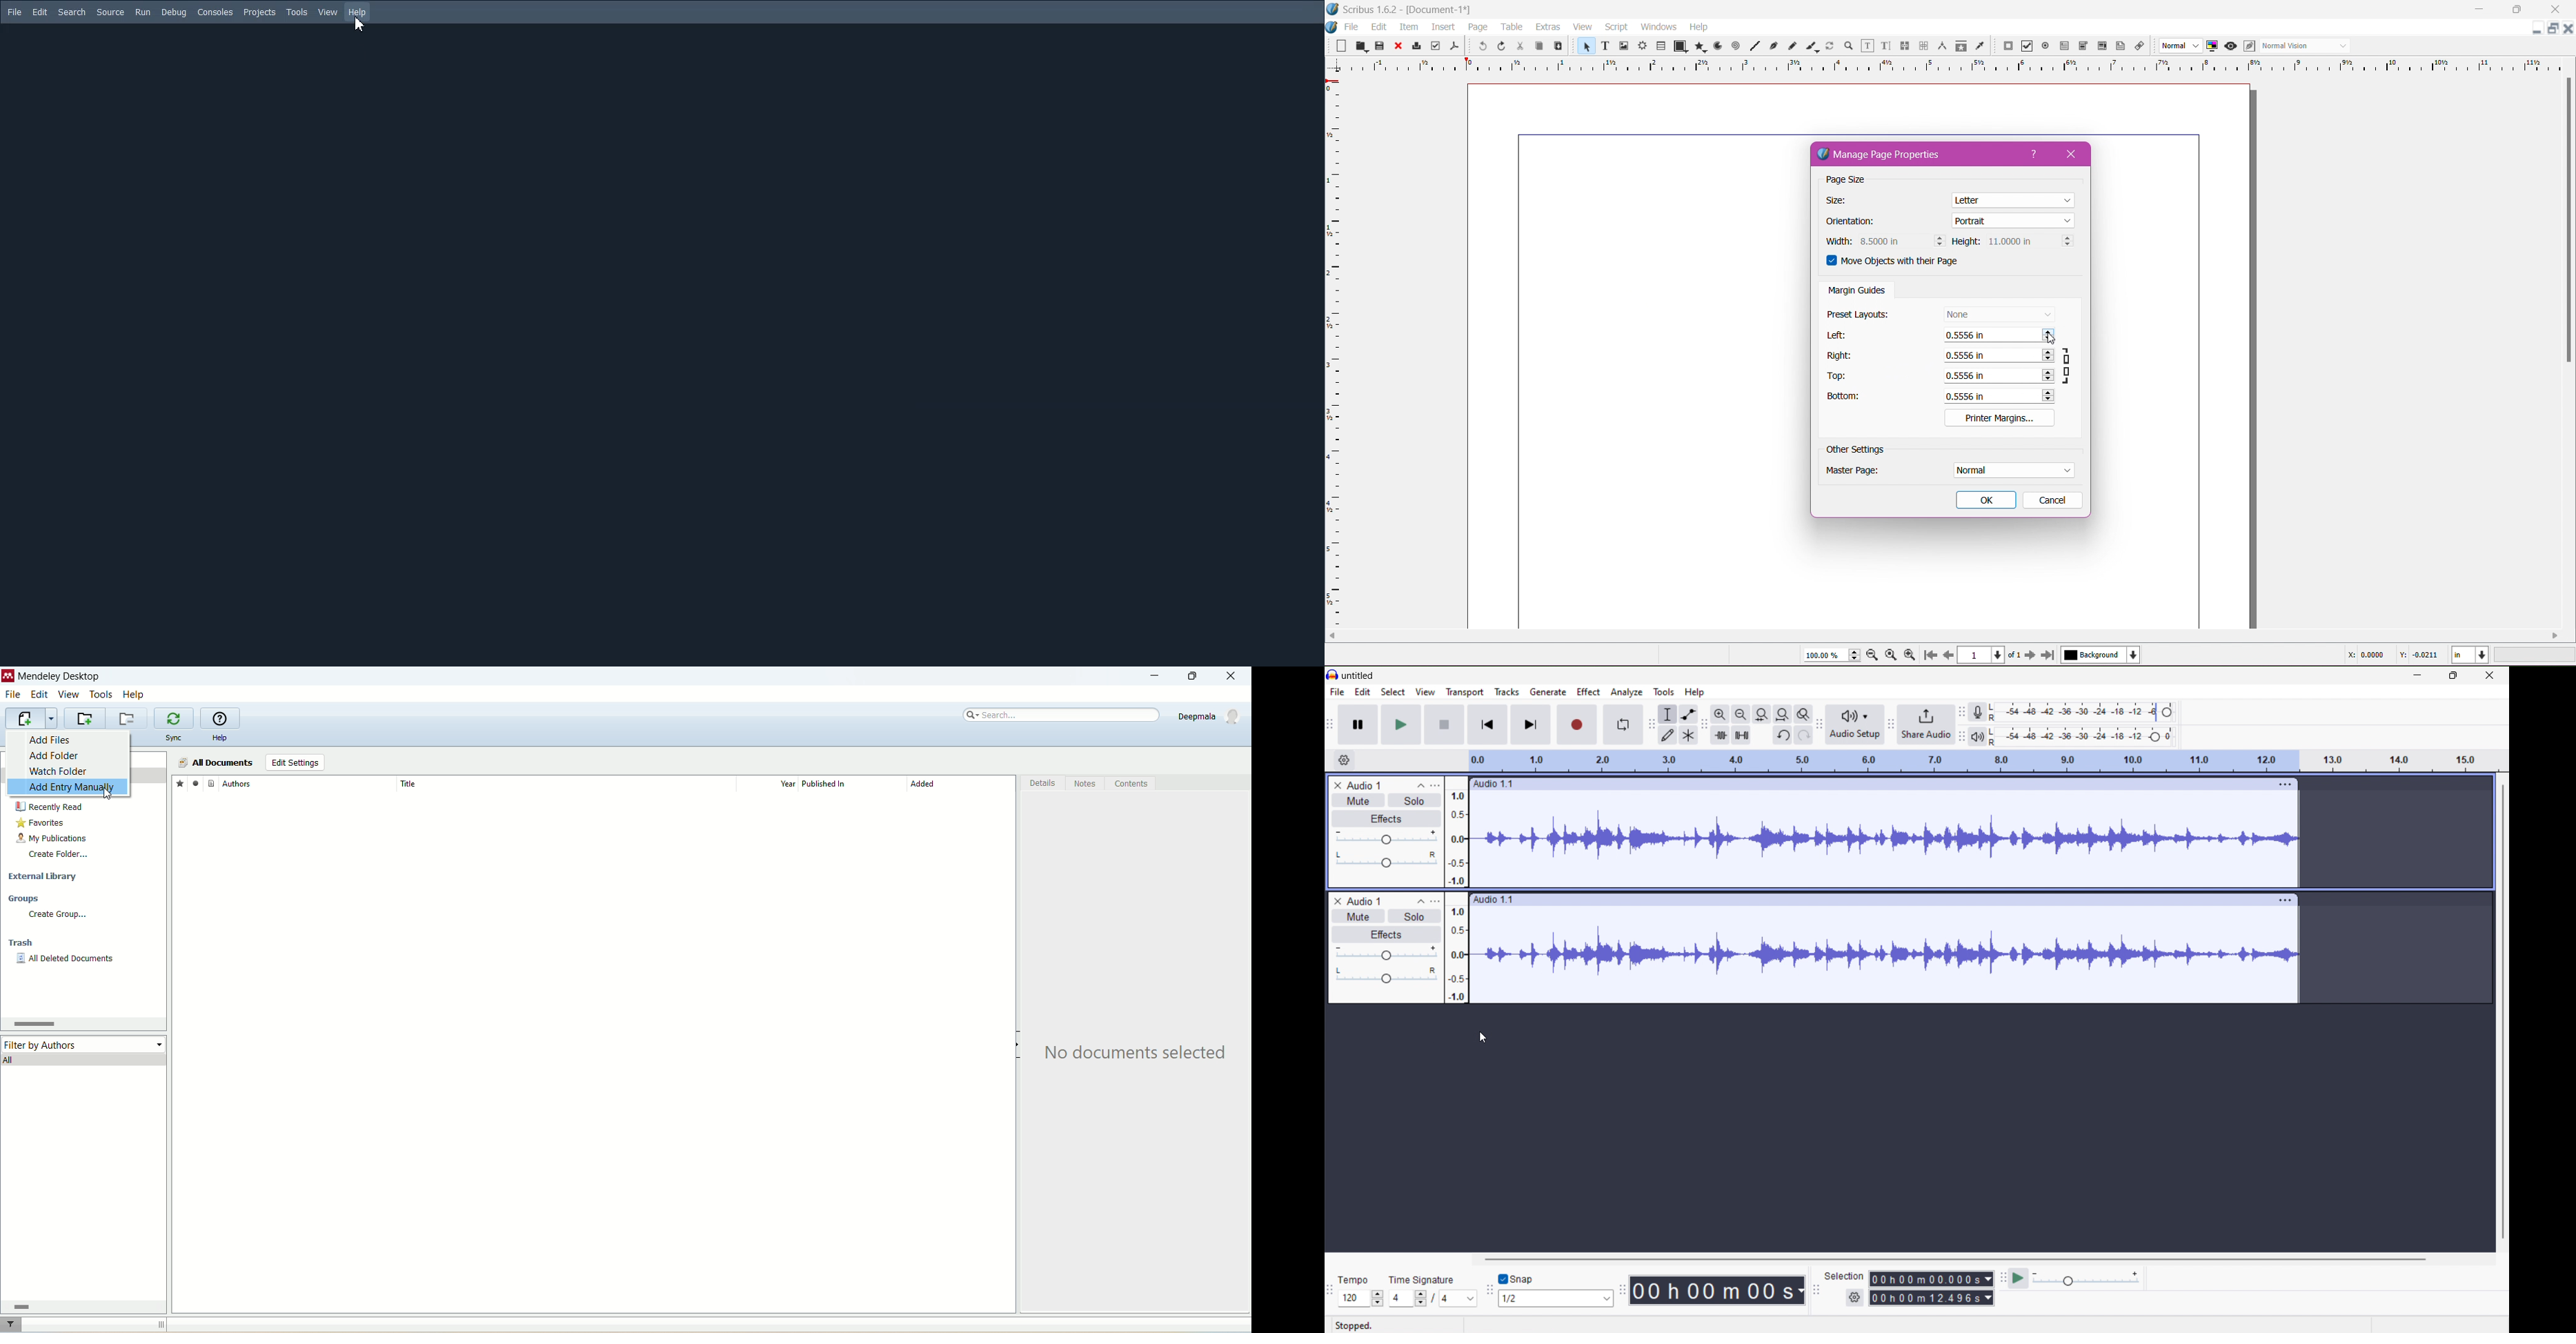 The image size is (2576, 1344). What do you see at coordinates (2084, 46) in the screenshot?
I see `PDF Combo Box` at bounding box center [2084, 46].